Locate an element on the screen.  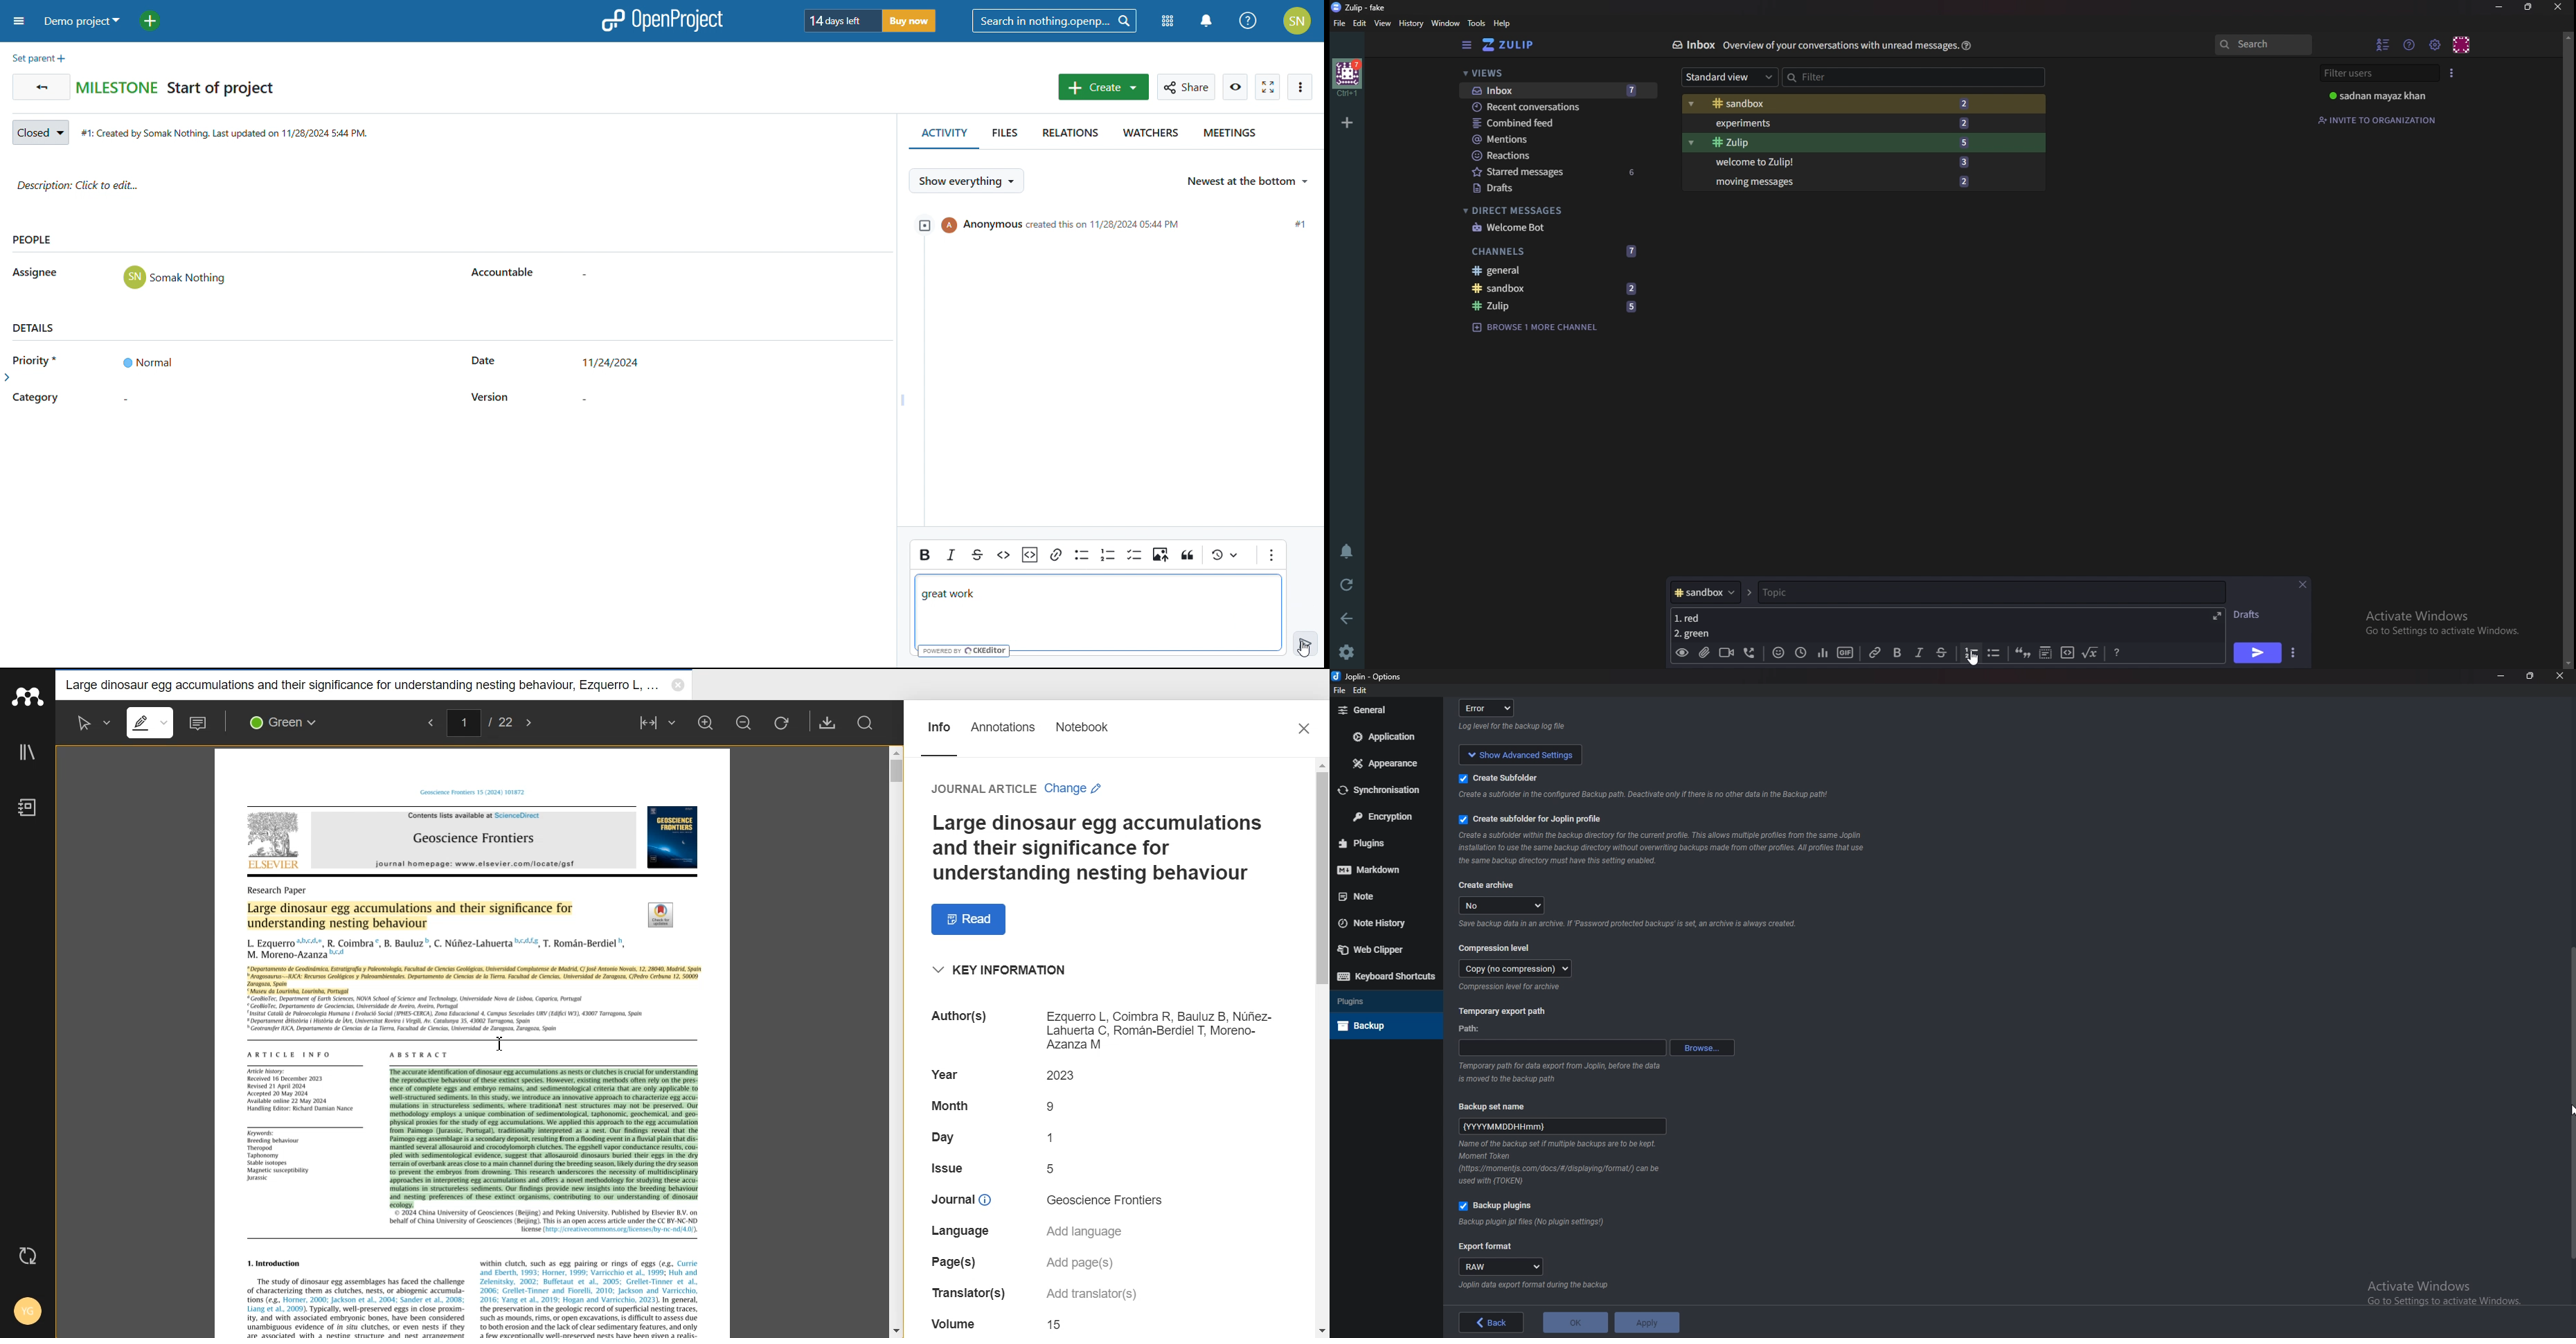
Reload is located at coordinates (1349, 583).